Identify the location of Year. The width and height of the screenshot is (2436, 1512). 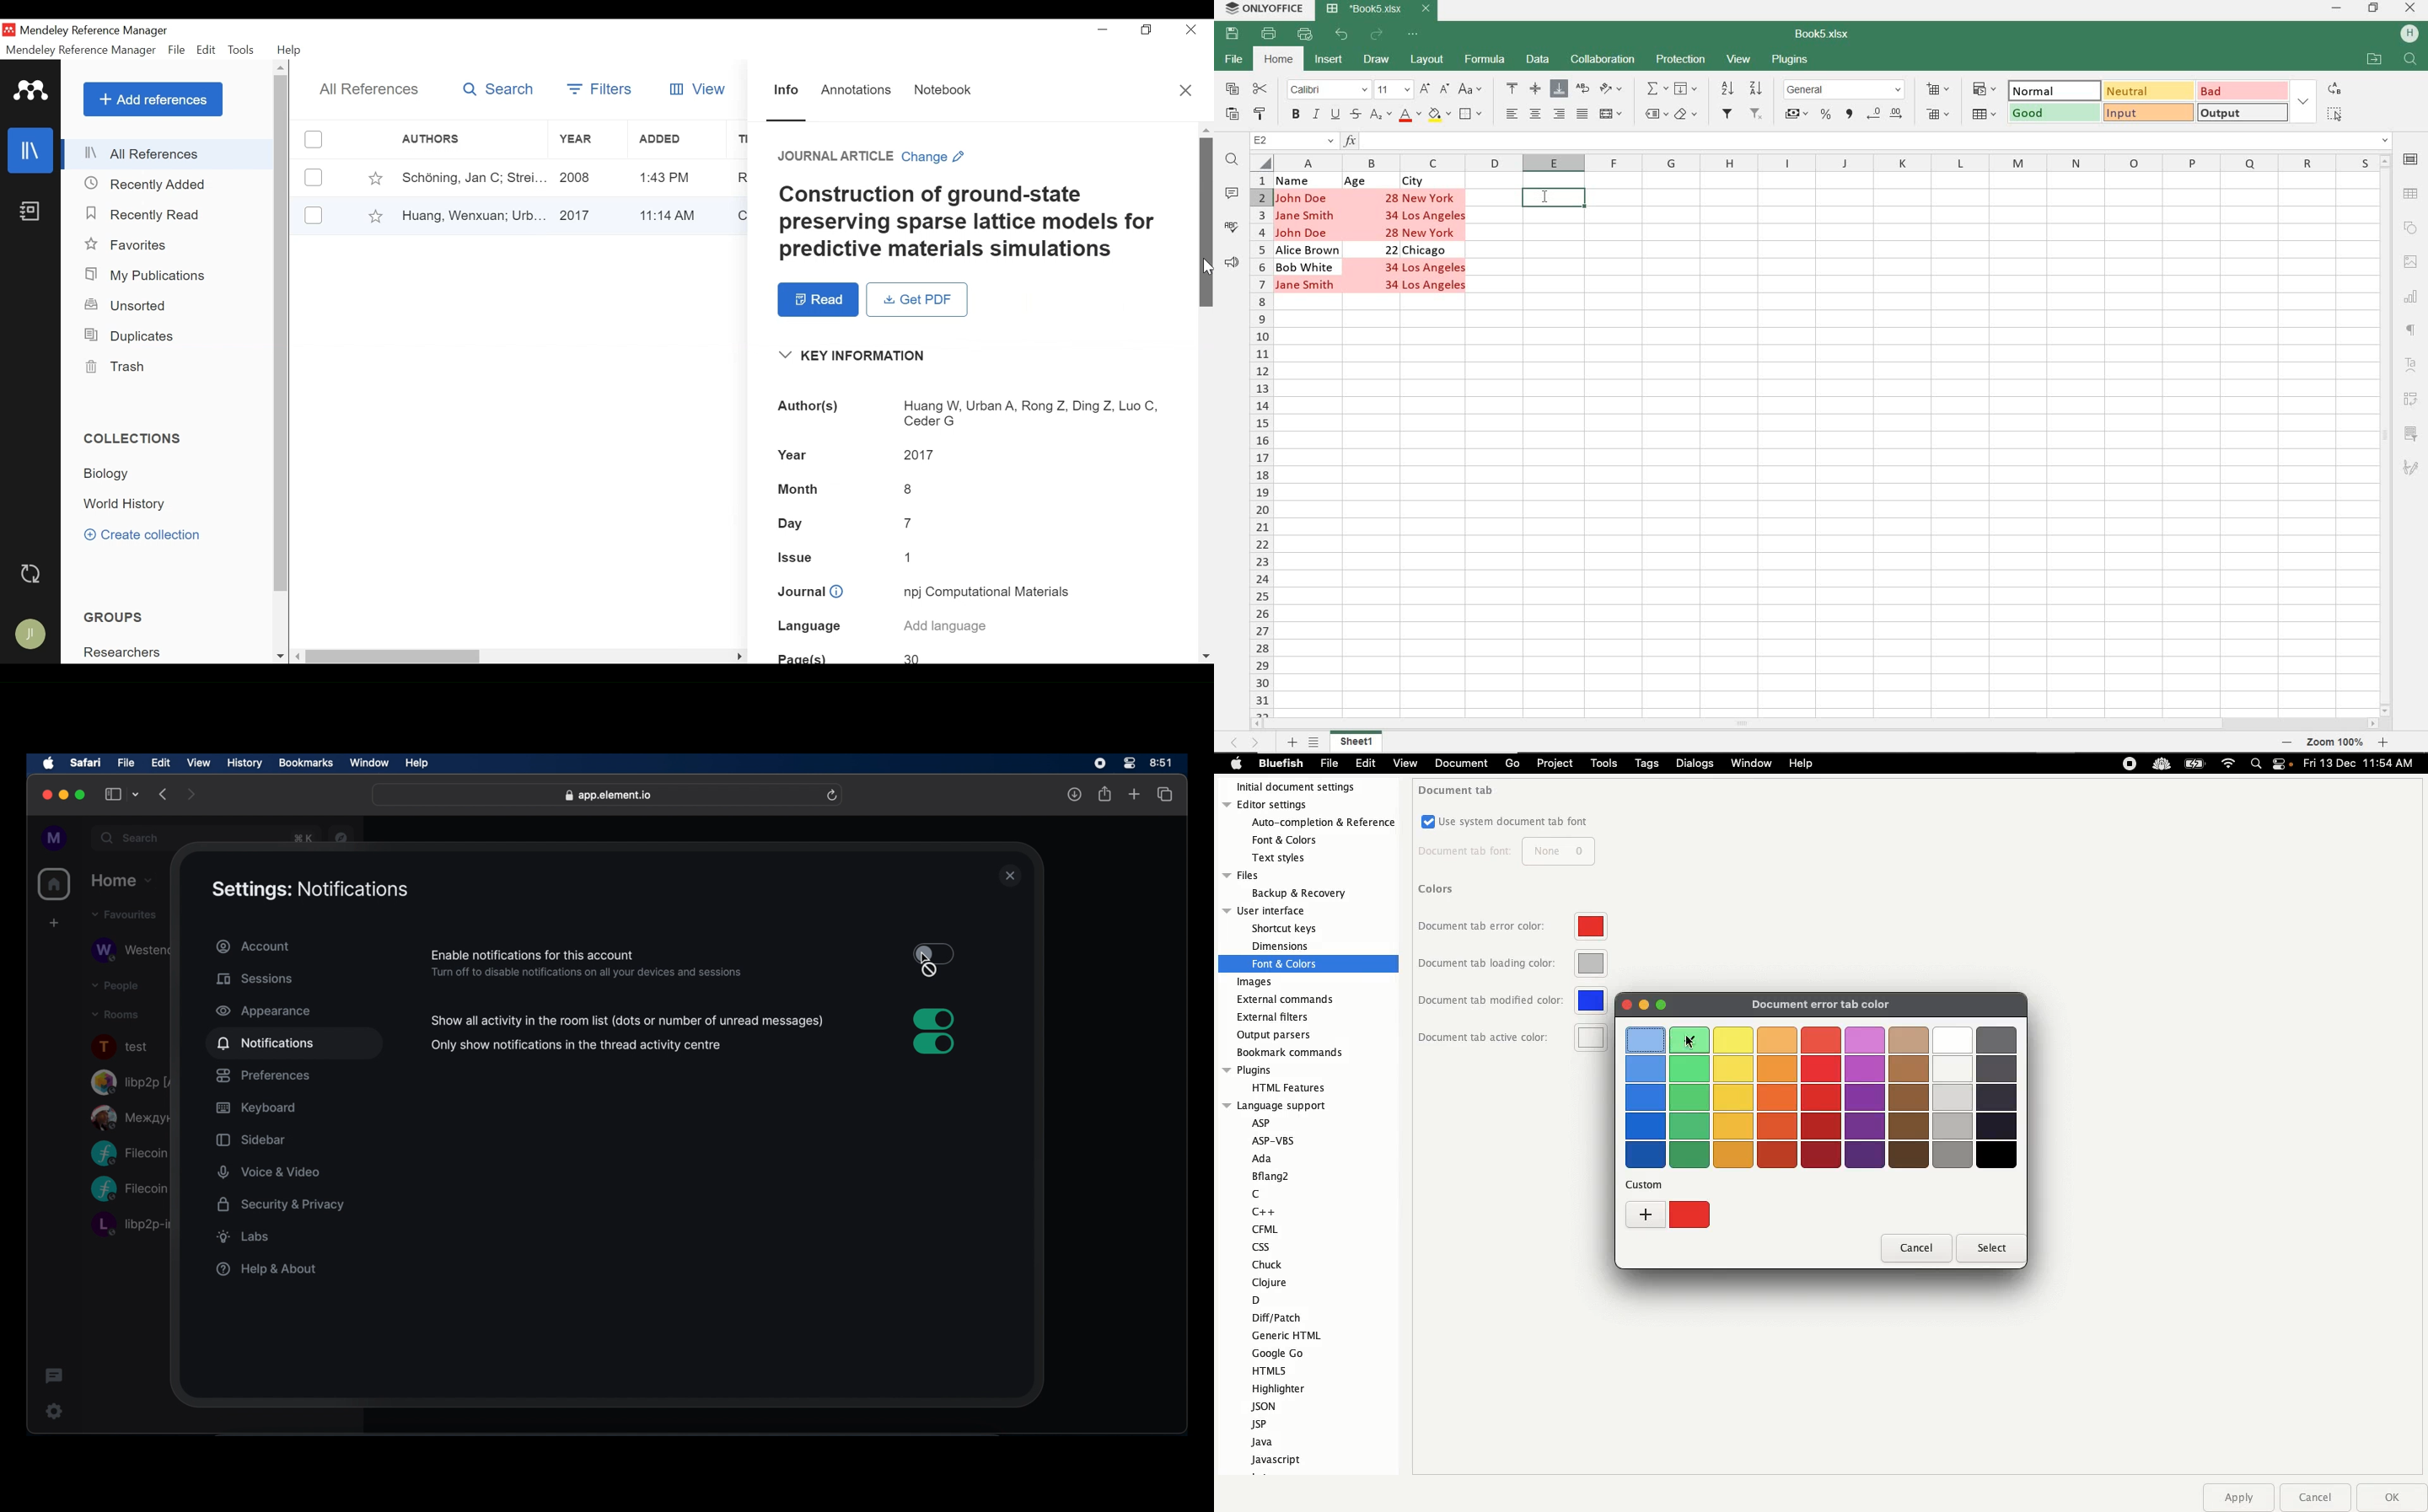
(971, 455).